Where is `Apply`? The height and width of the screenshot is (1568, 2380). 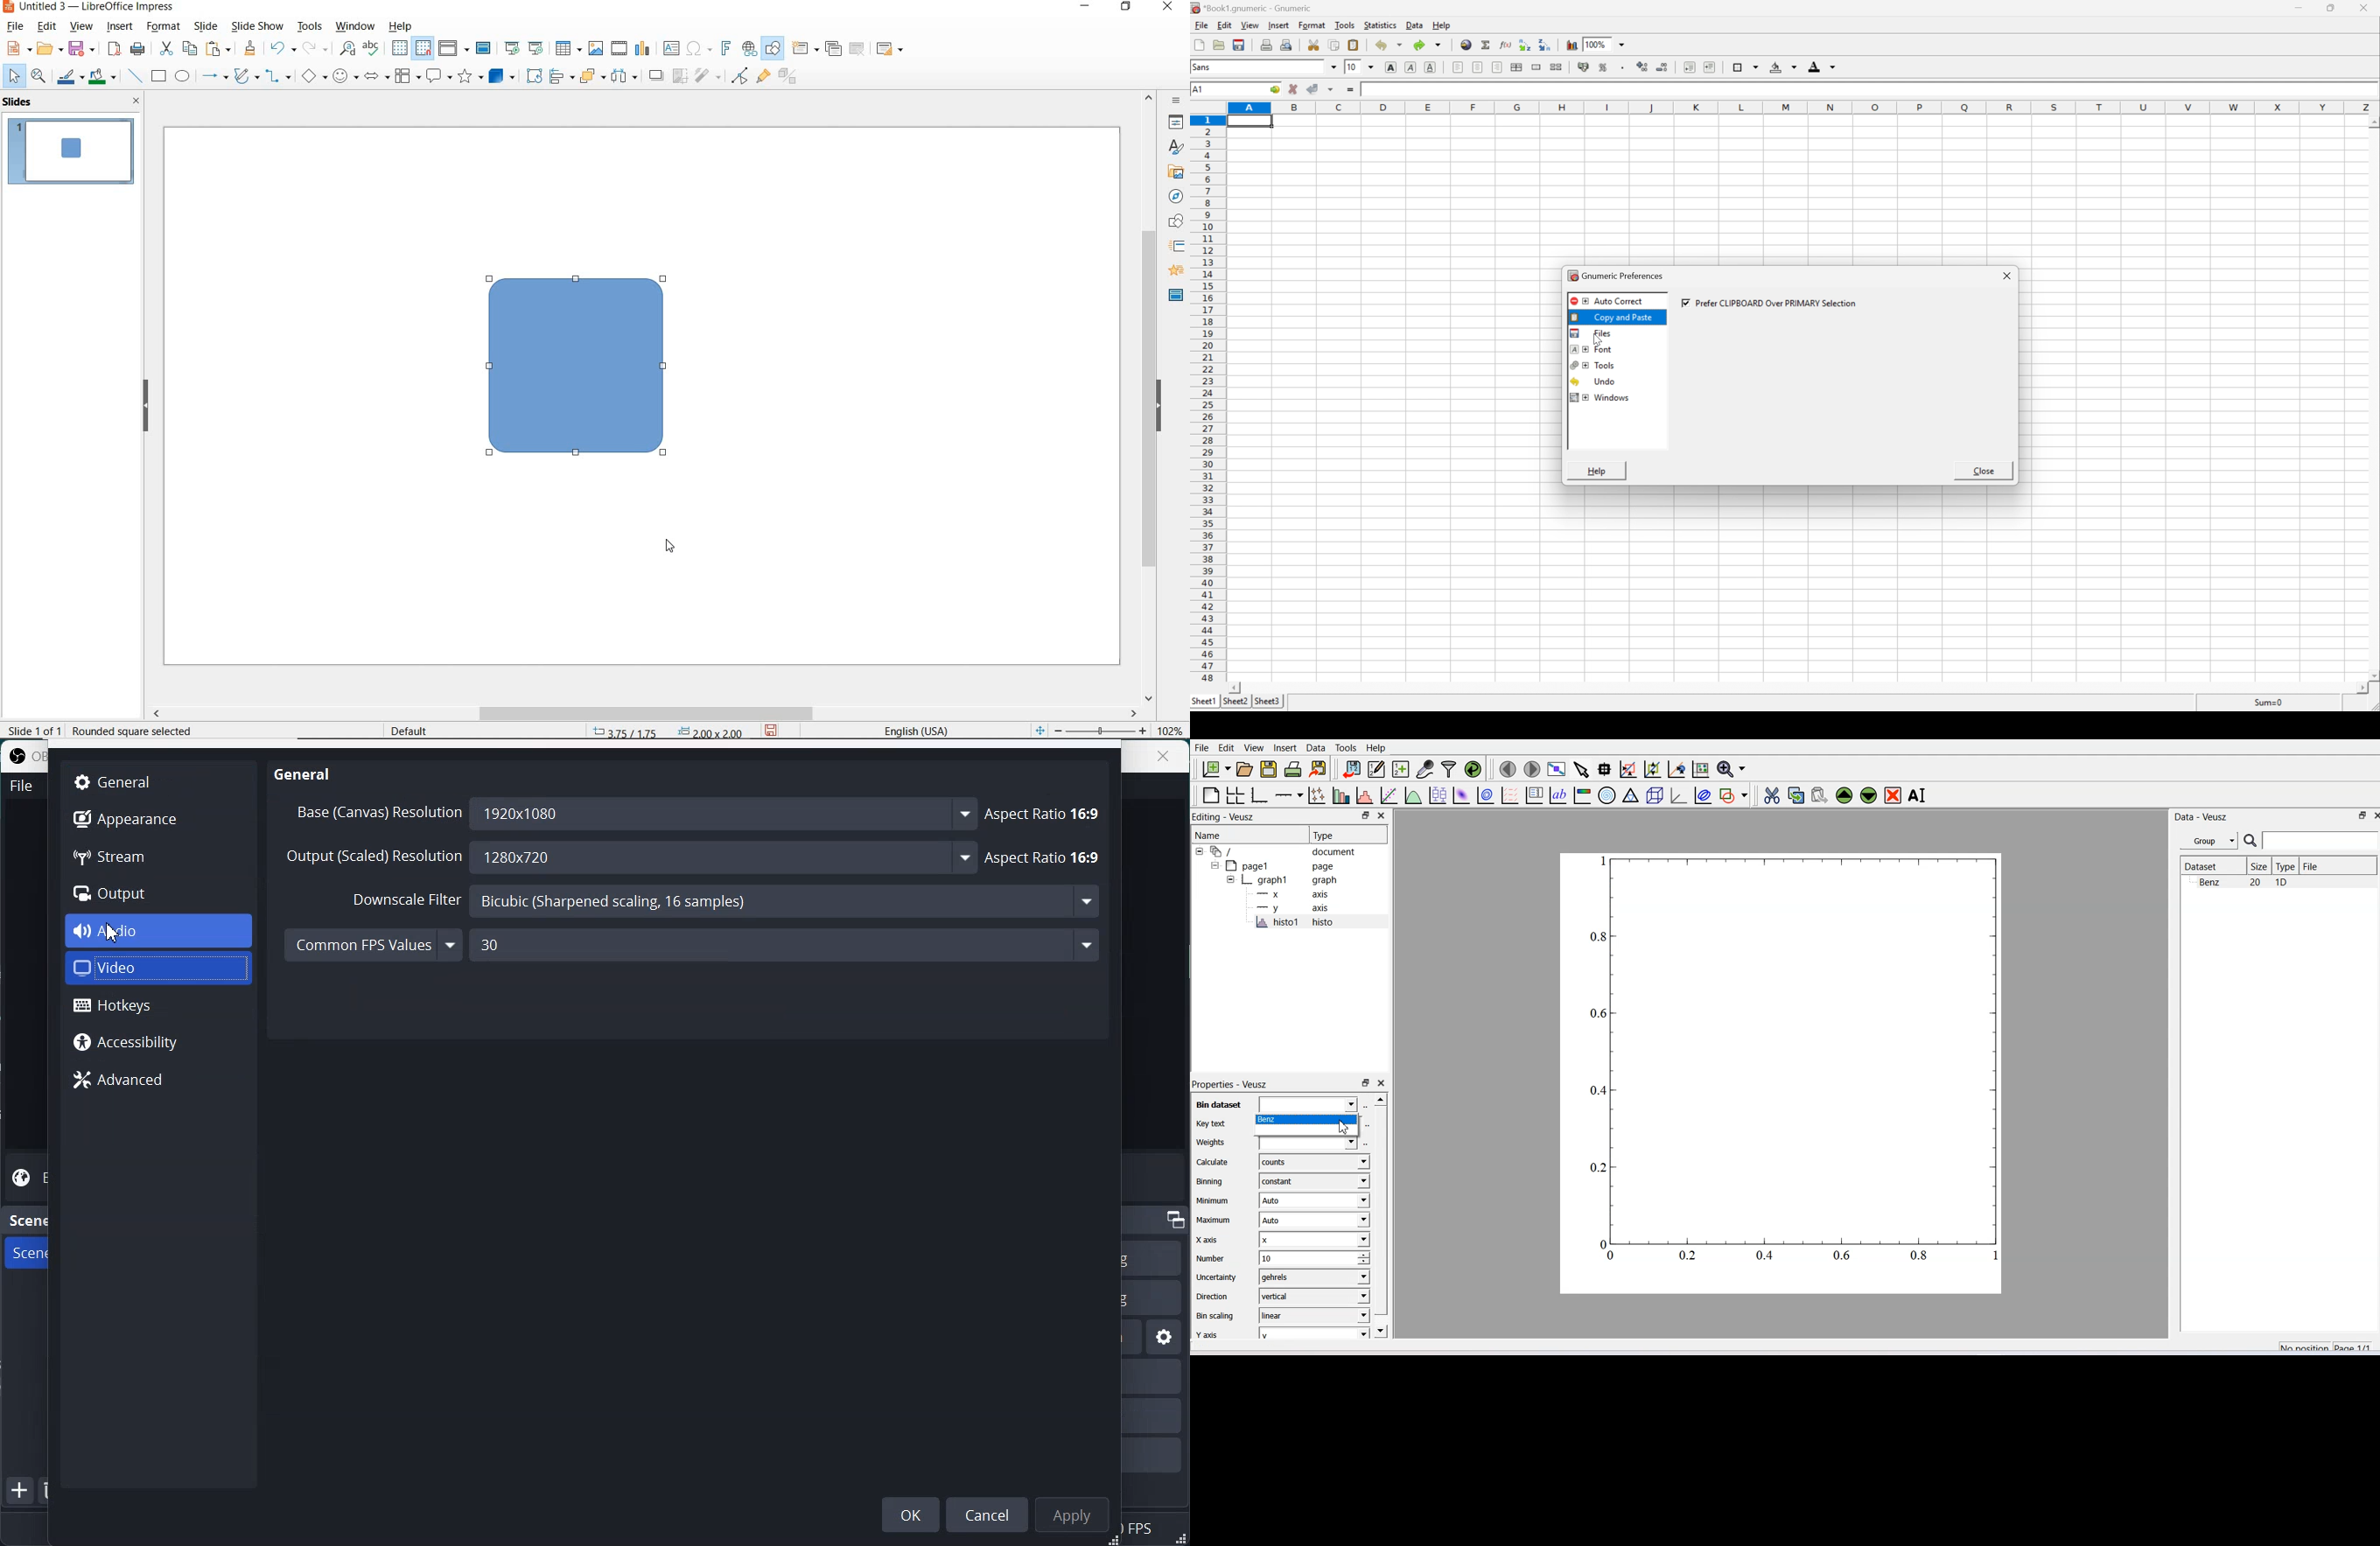 Apply is located at coordinates (1076, 1514).